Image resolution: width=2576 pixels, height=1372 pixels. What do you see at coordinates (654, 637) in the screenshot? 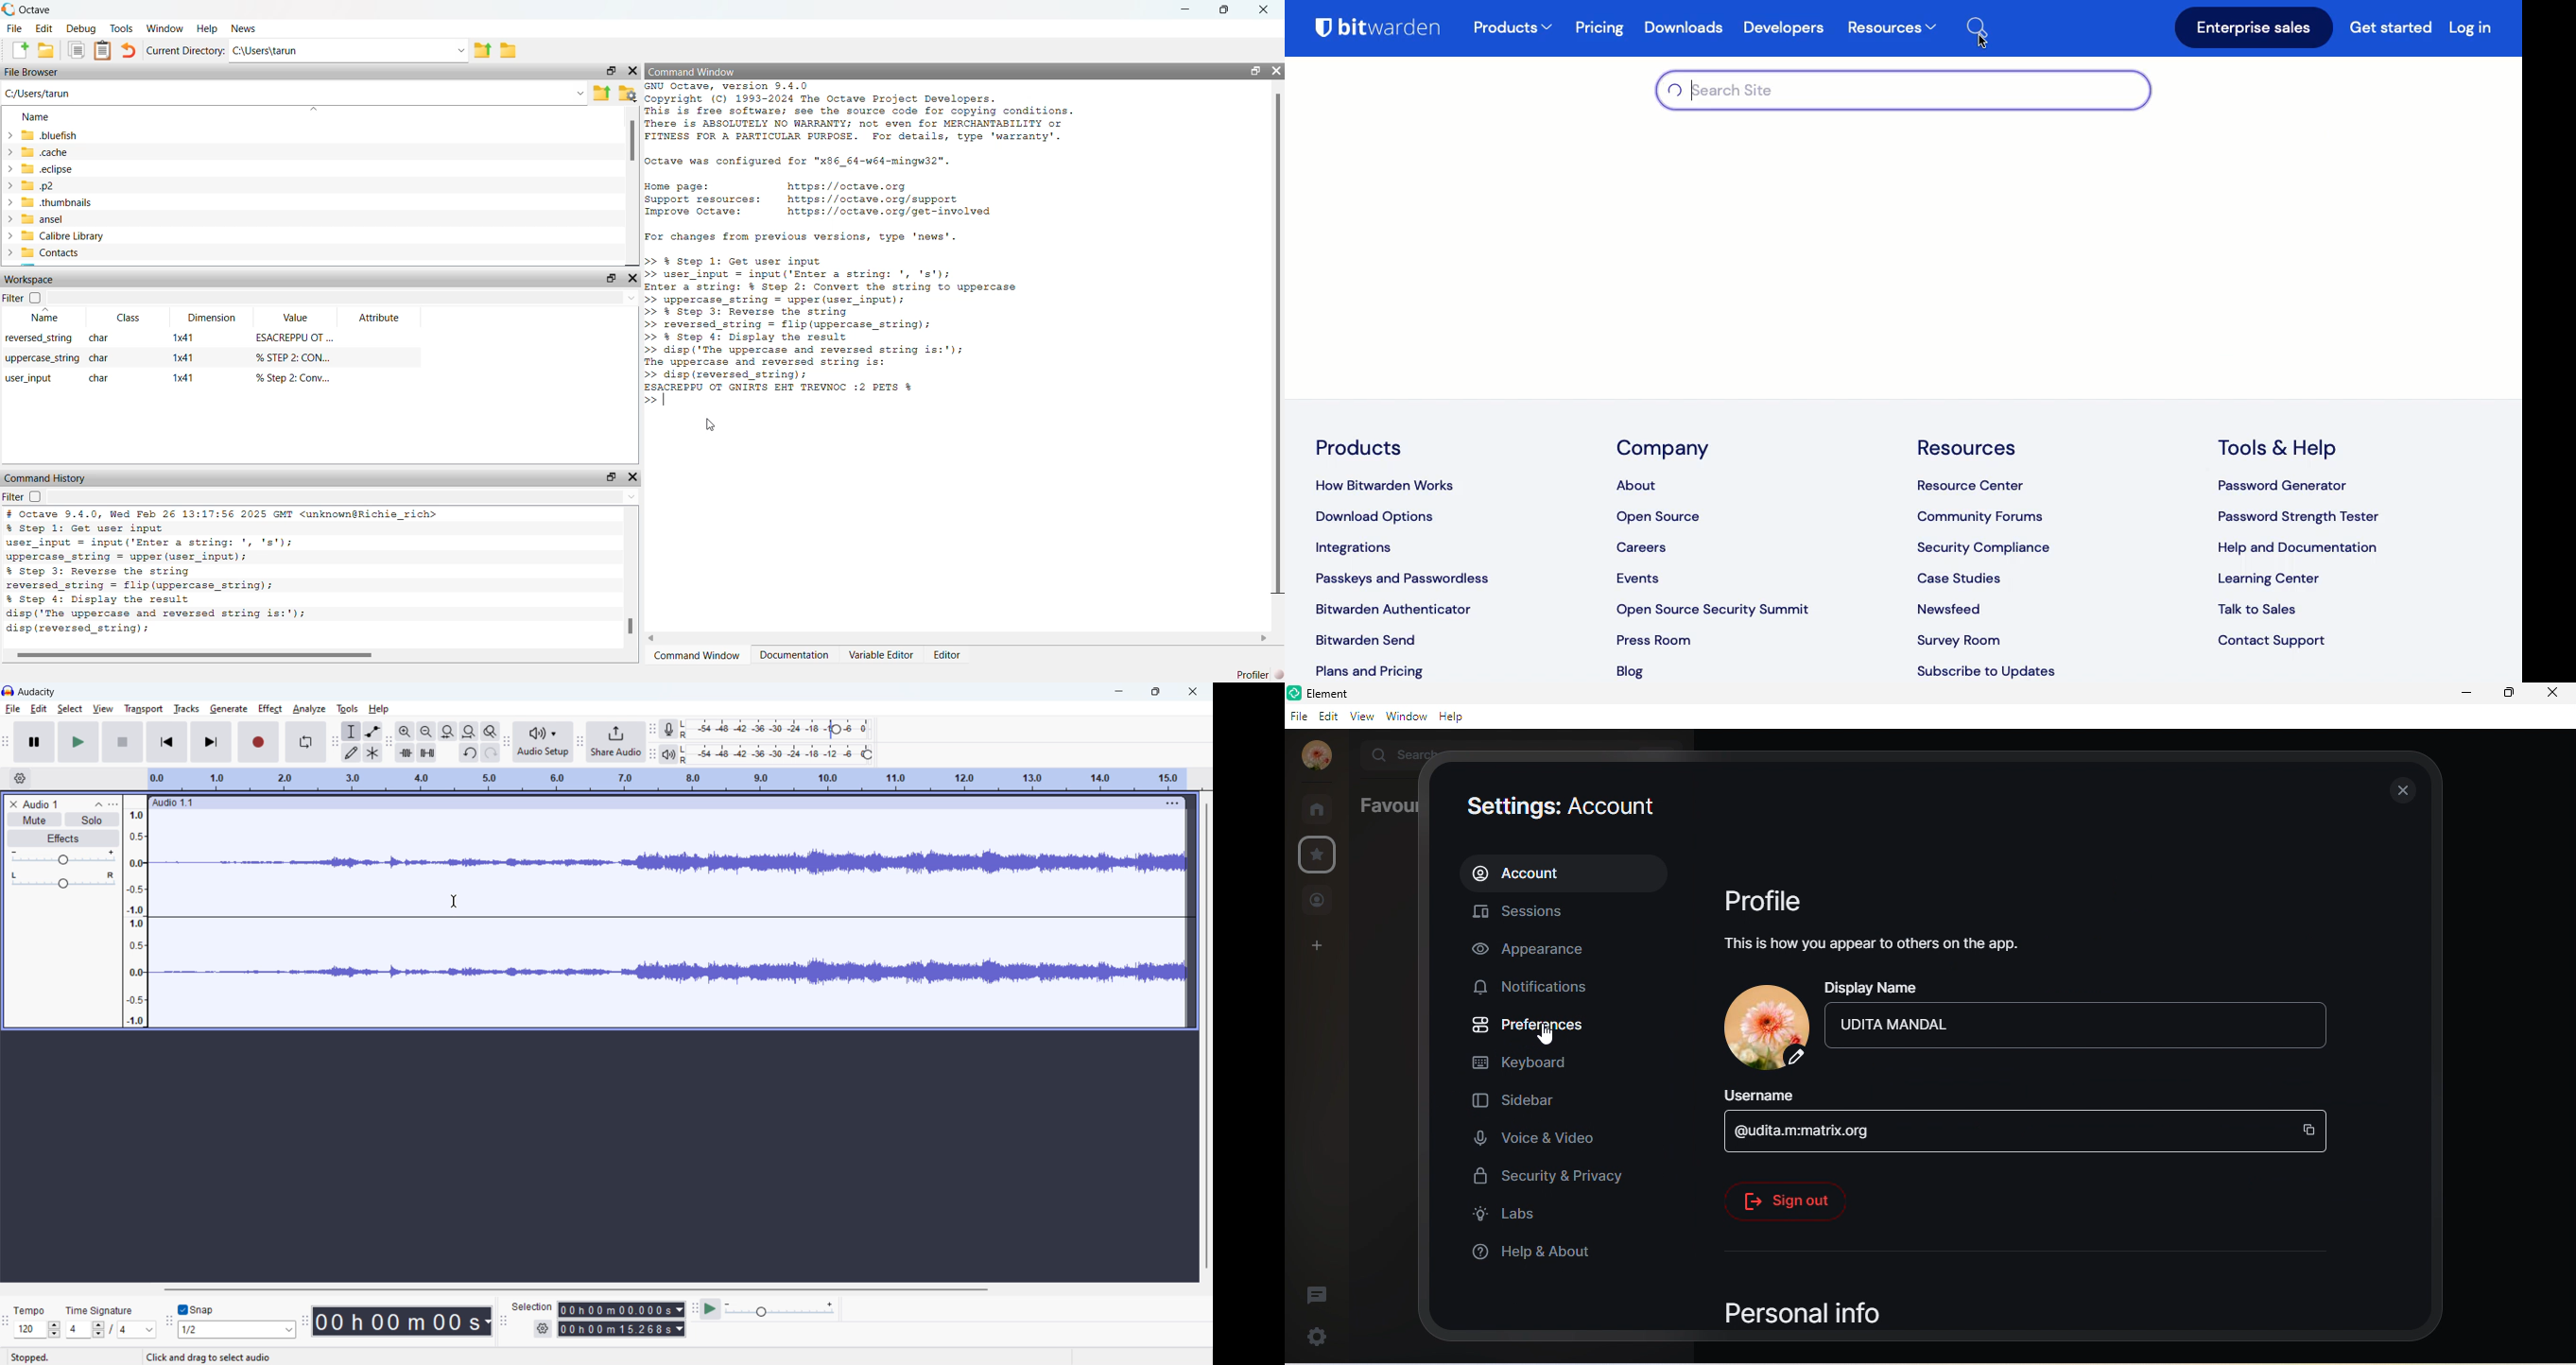
I see `move left` at bounding box center [654, 637].